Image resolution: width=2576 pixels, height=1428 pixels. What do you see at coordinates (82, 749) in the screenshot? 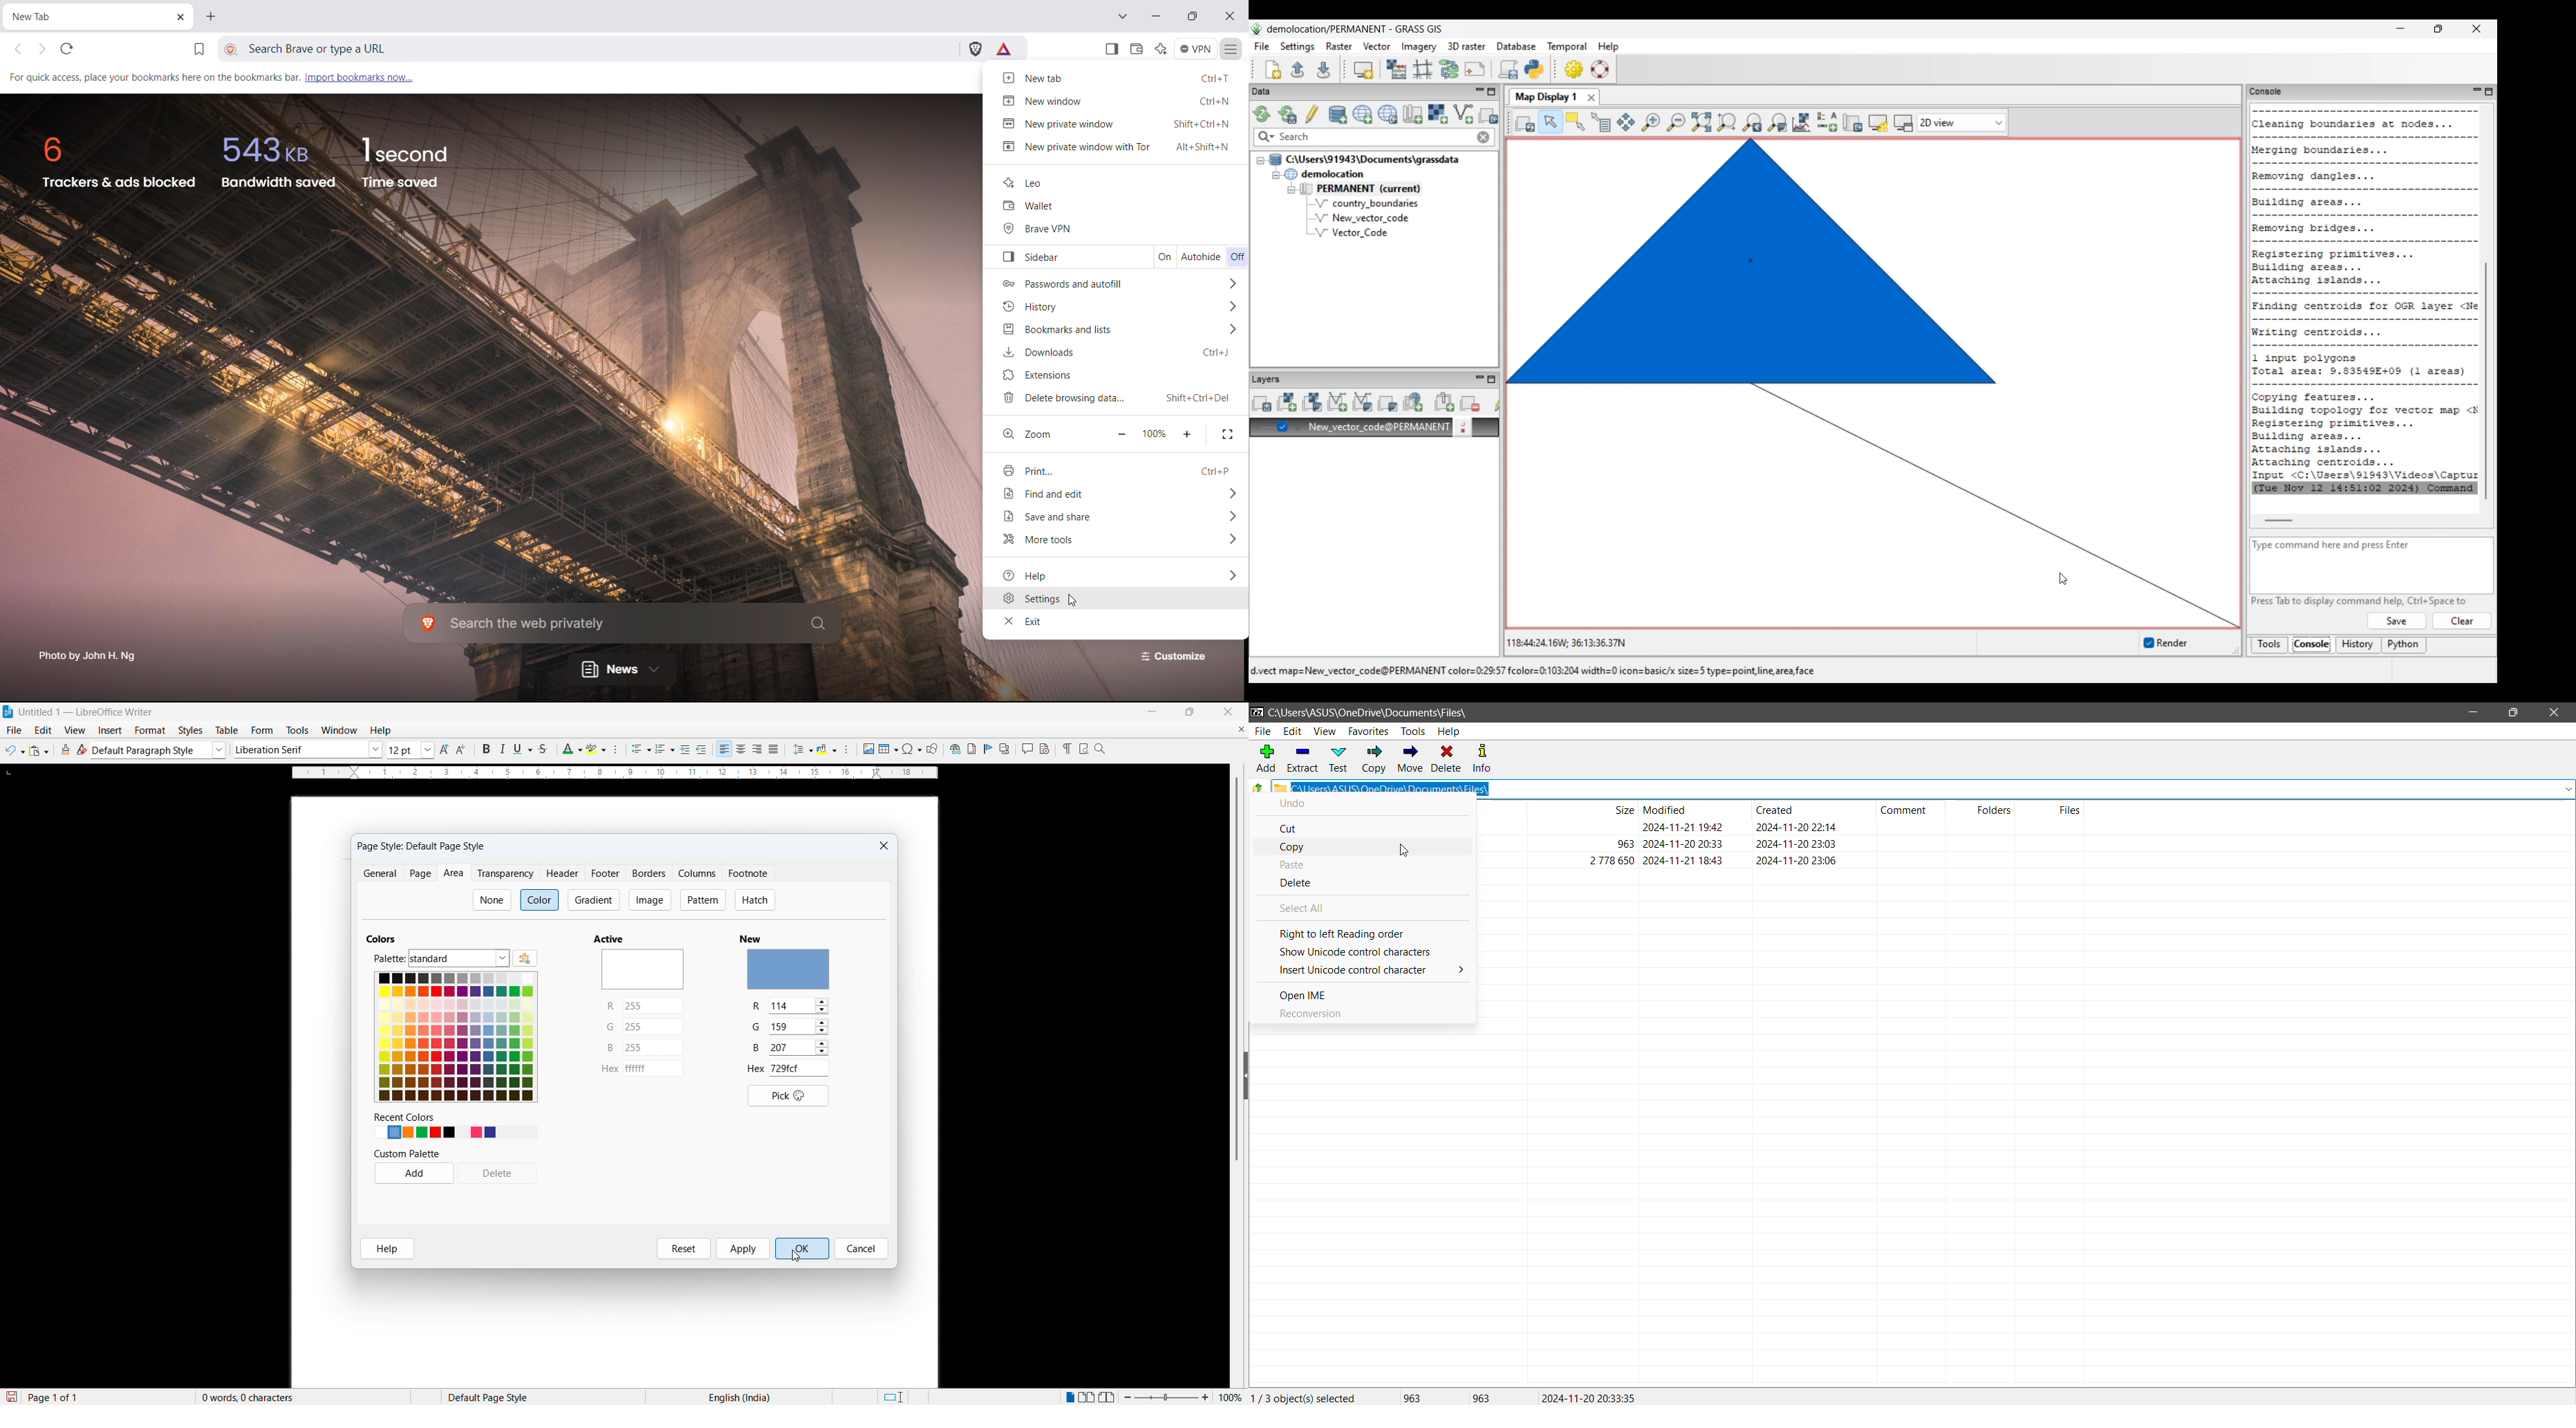
I see `Clear direct formatting ` at bounding box center [82, 749].